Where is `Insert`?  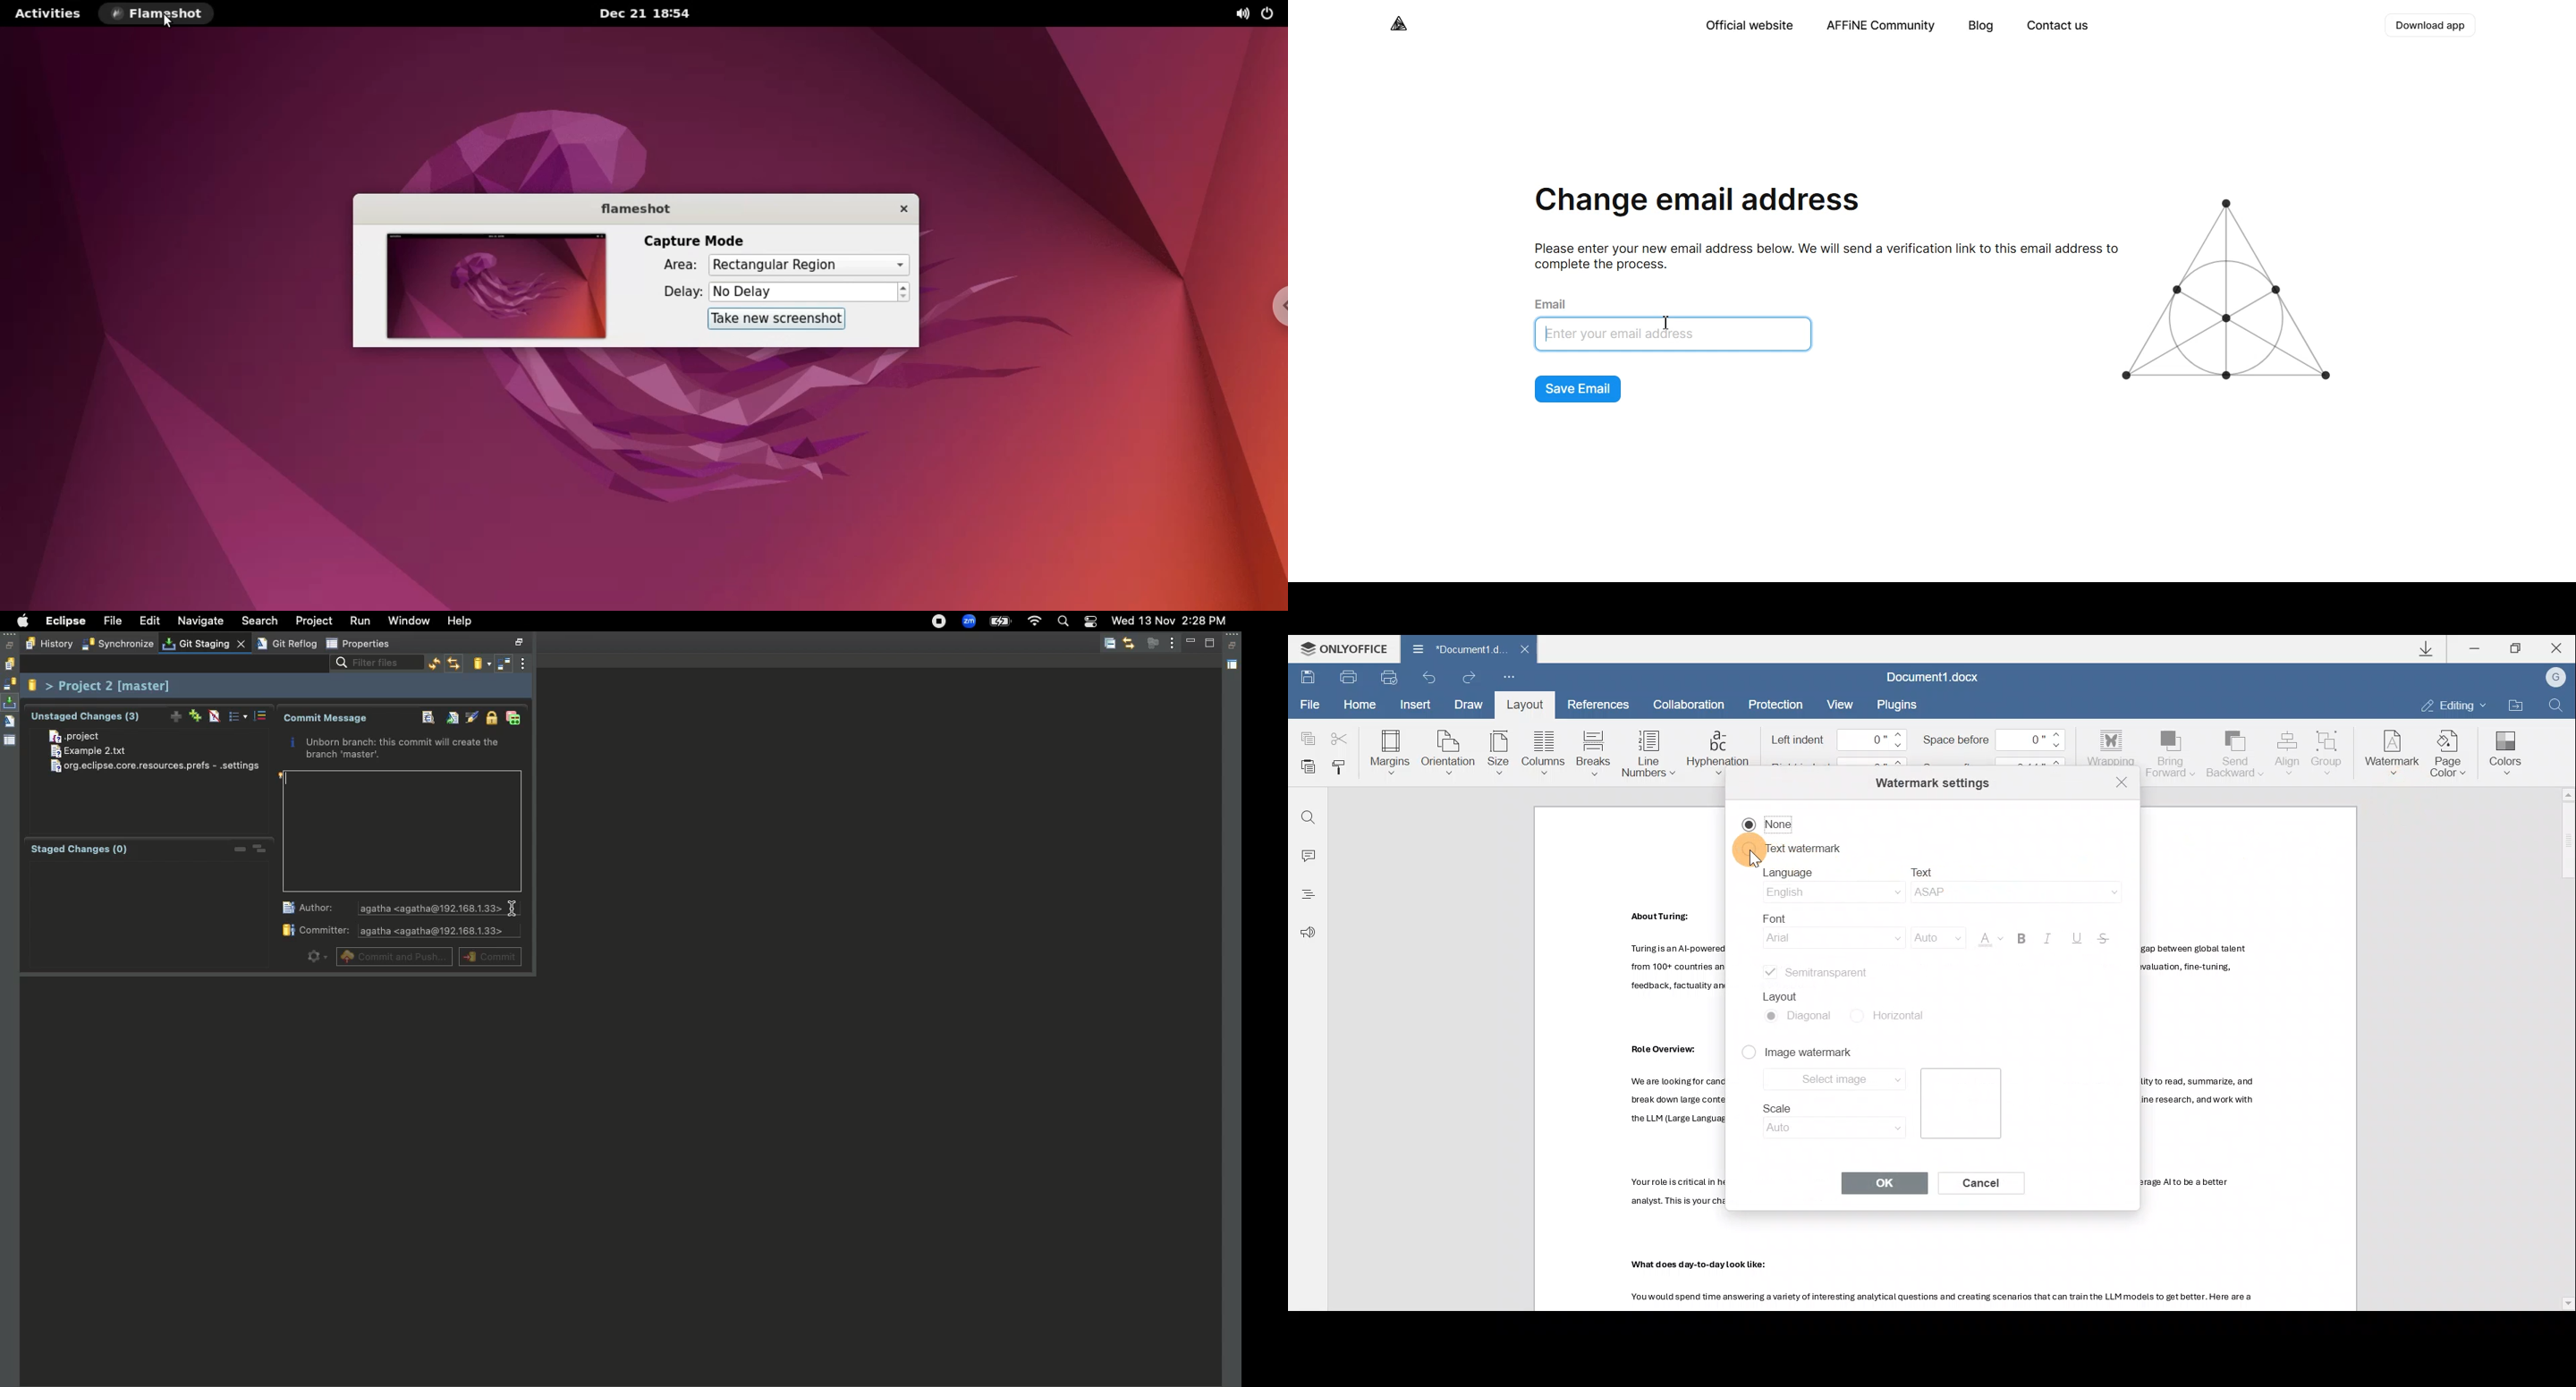 Insert is located at coordinates (1417, 707).